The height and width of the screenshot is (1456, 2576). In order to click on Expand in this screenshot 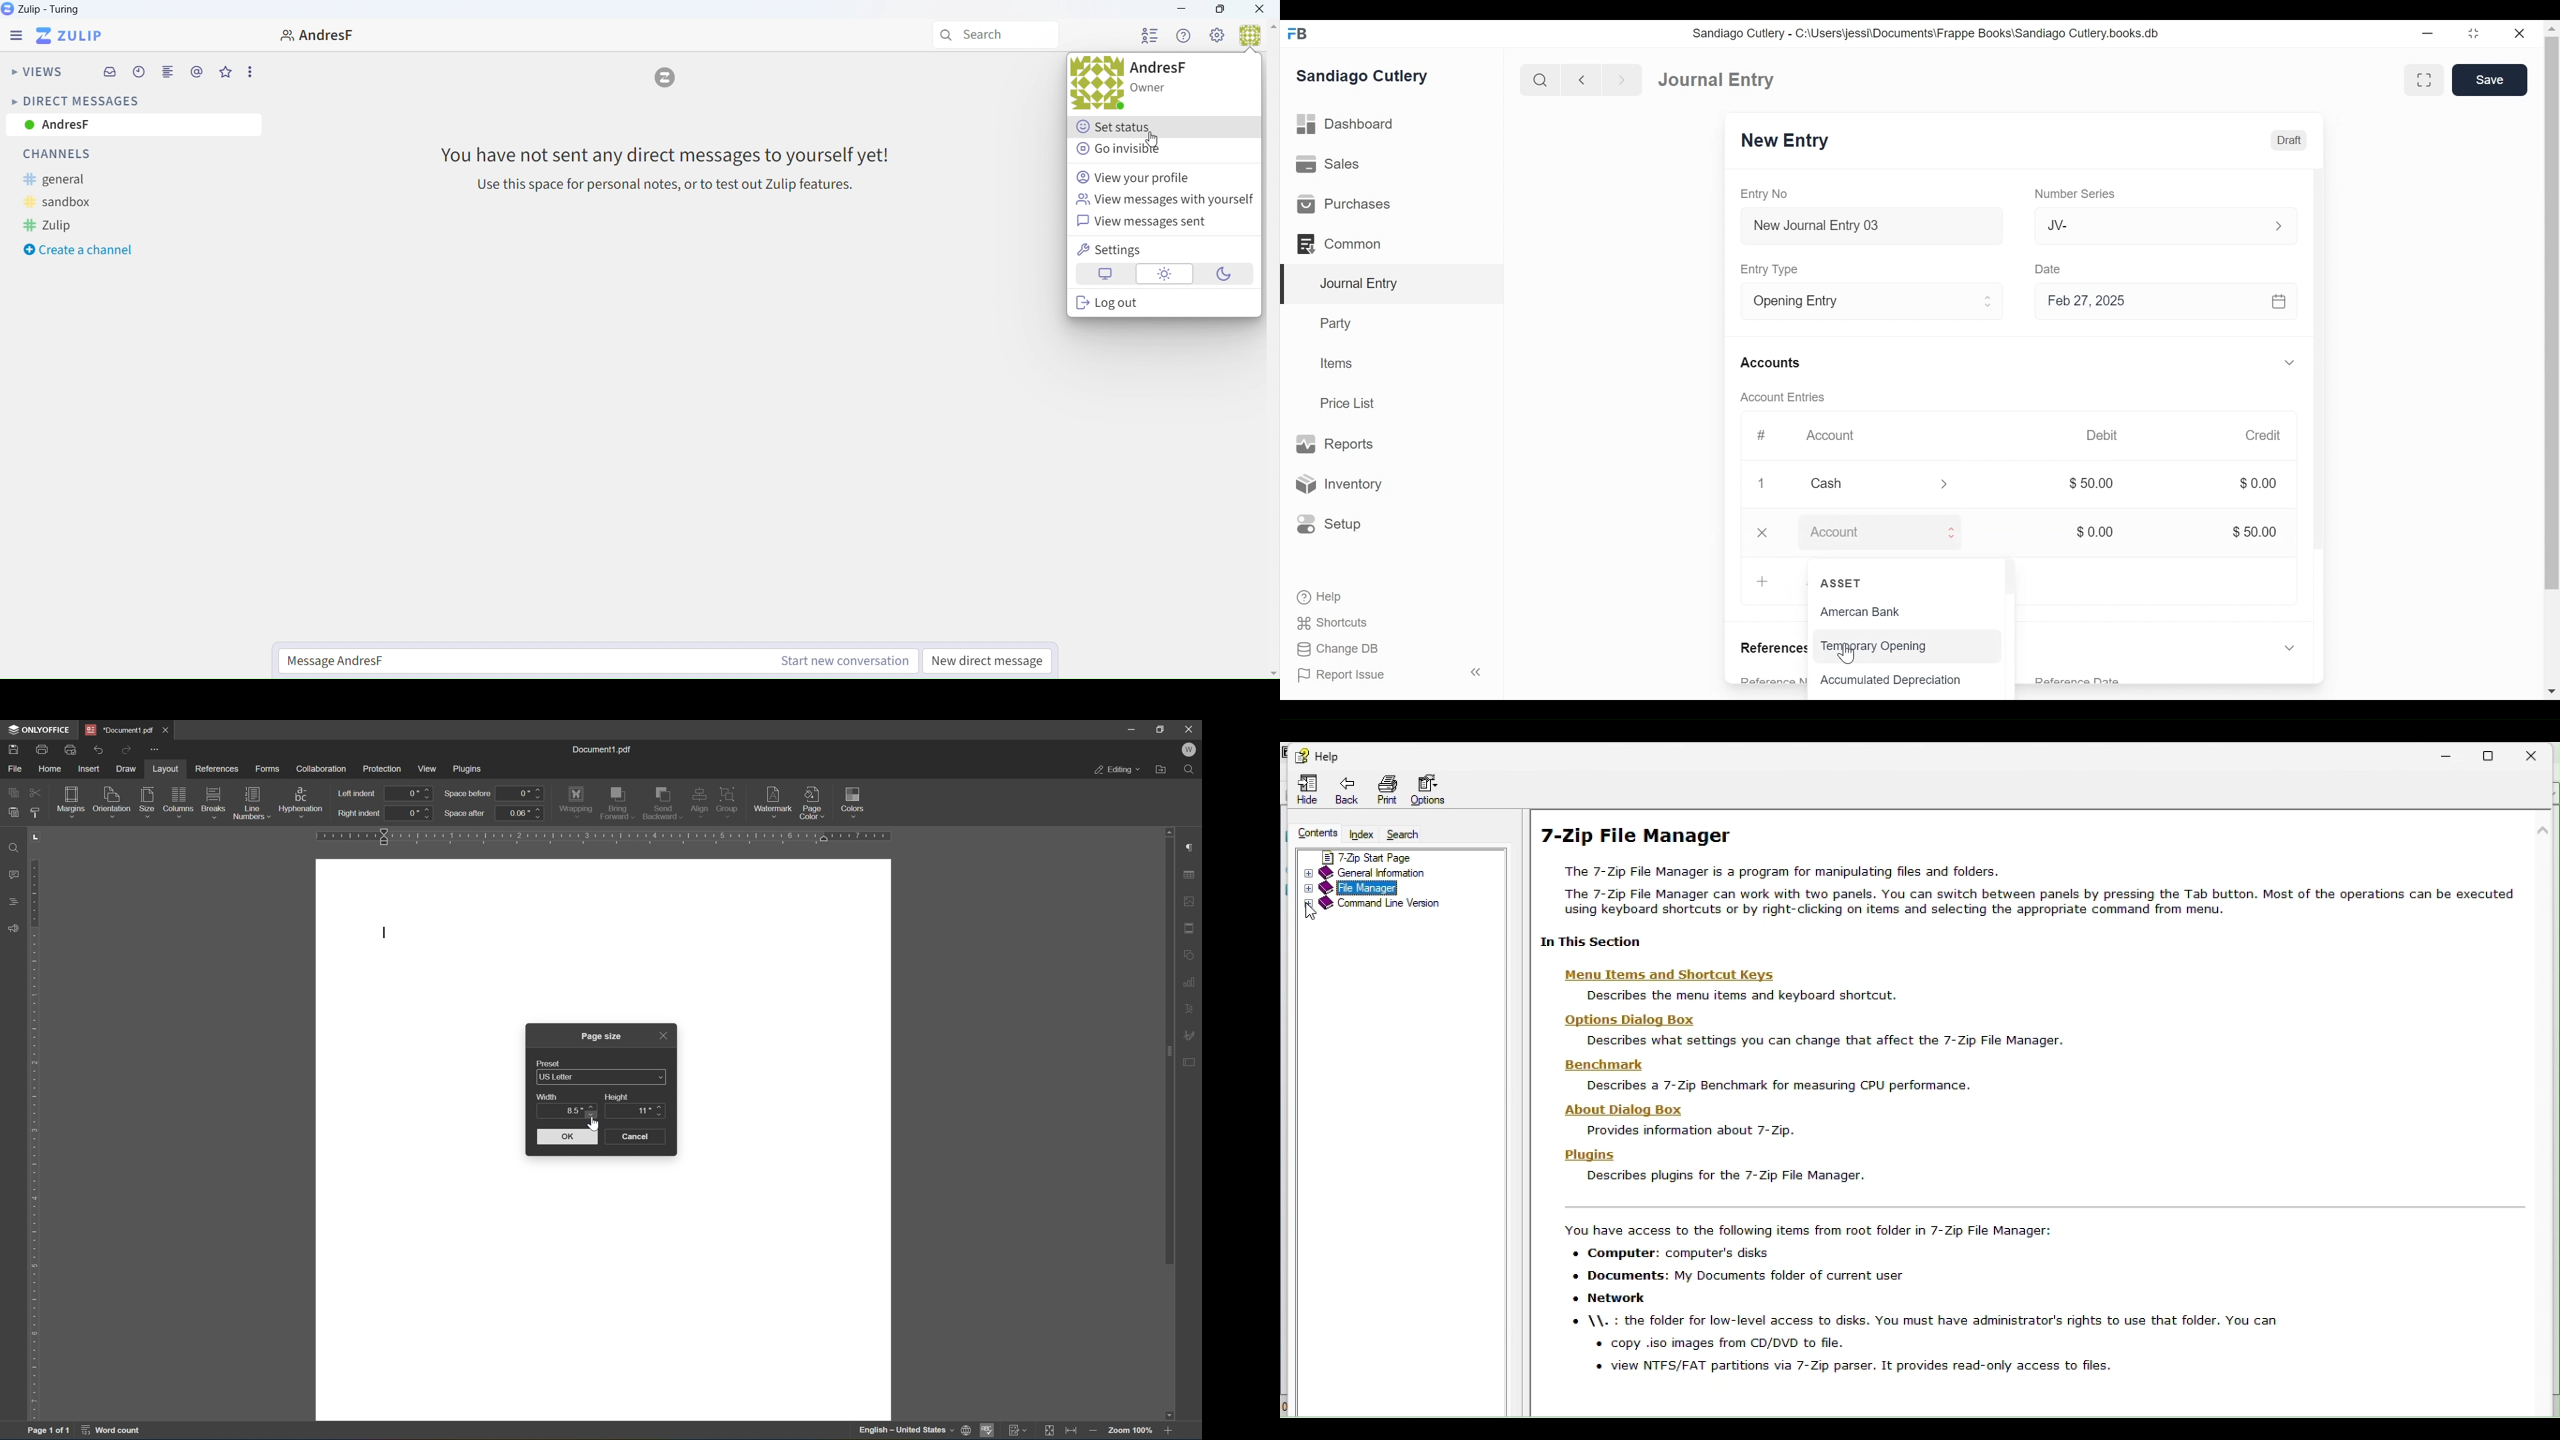, I will do `click(2291, 362)`.